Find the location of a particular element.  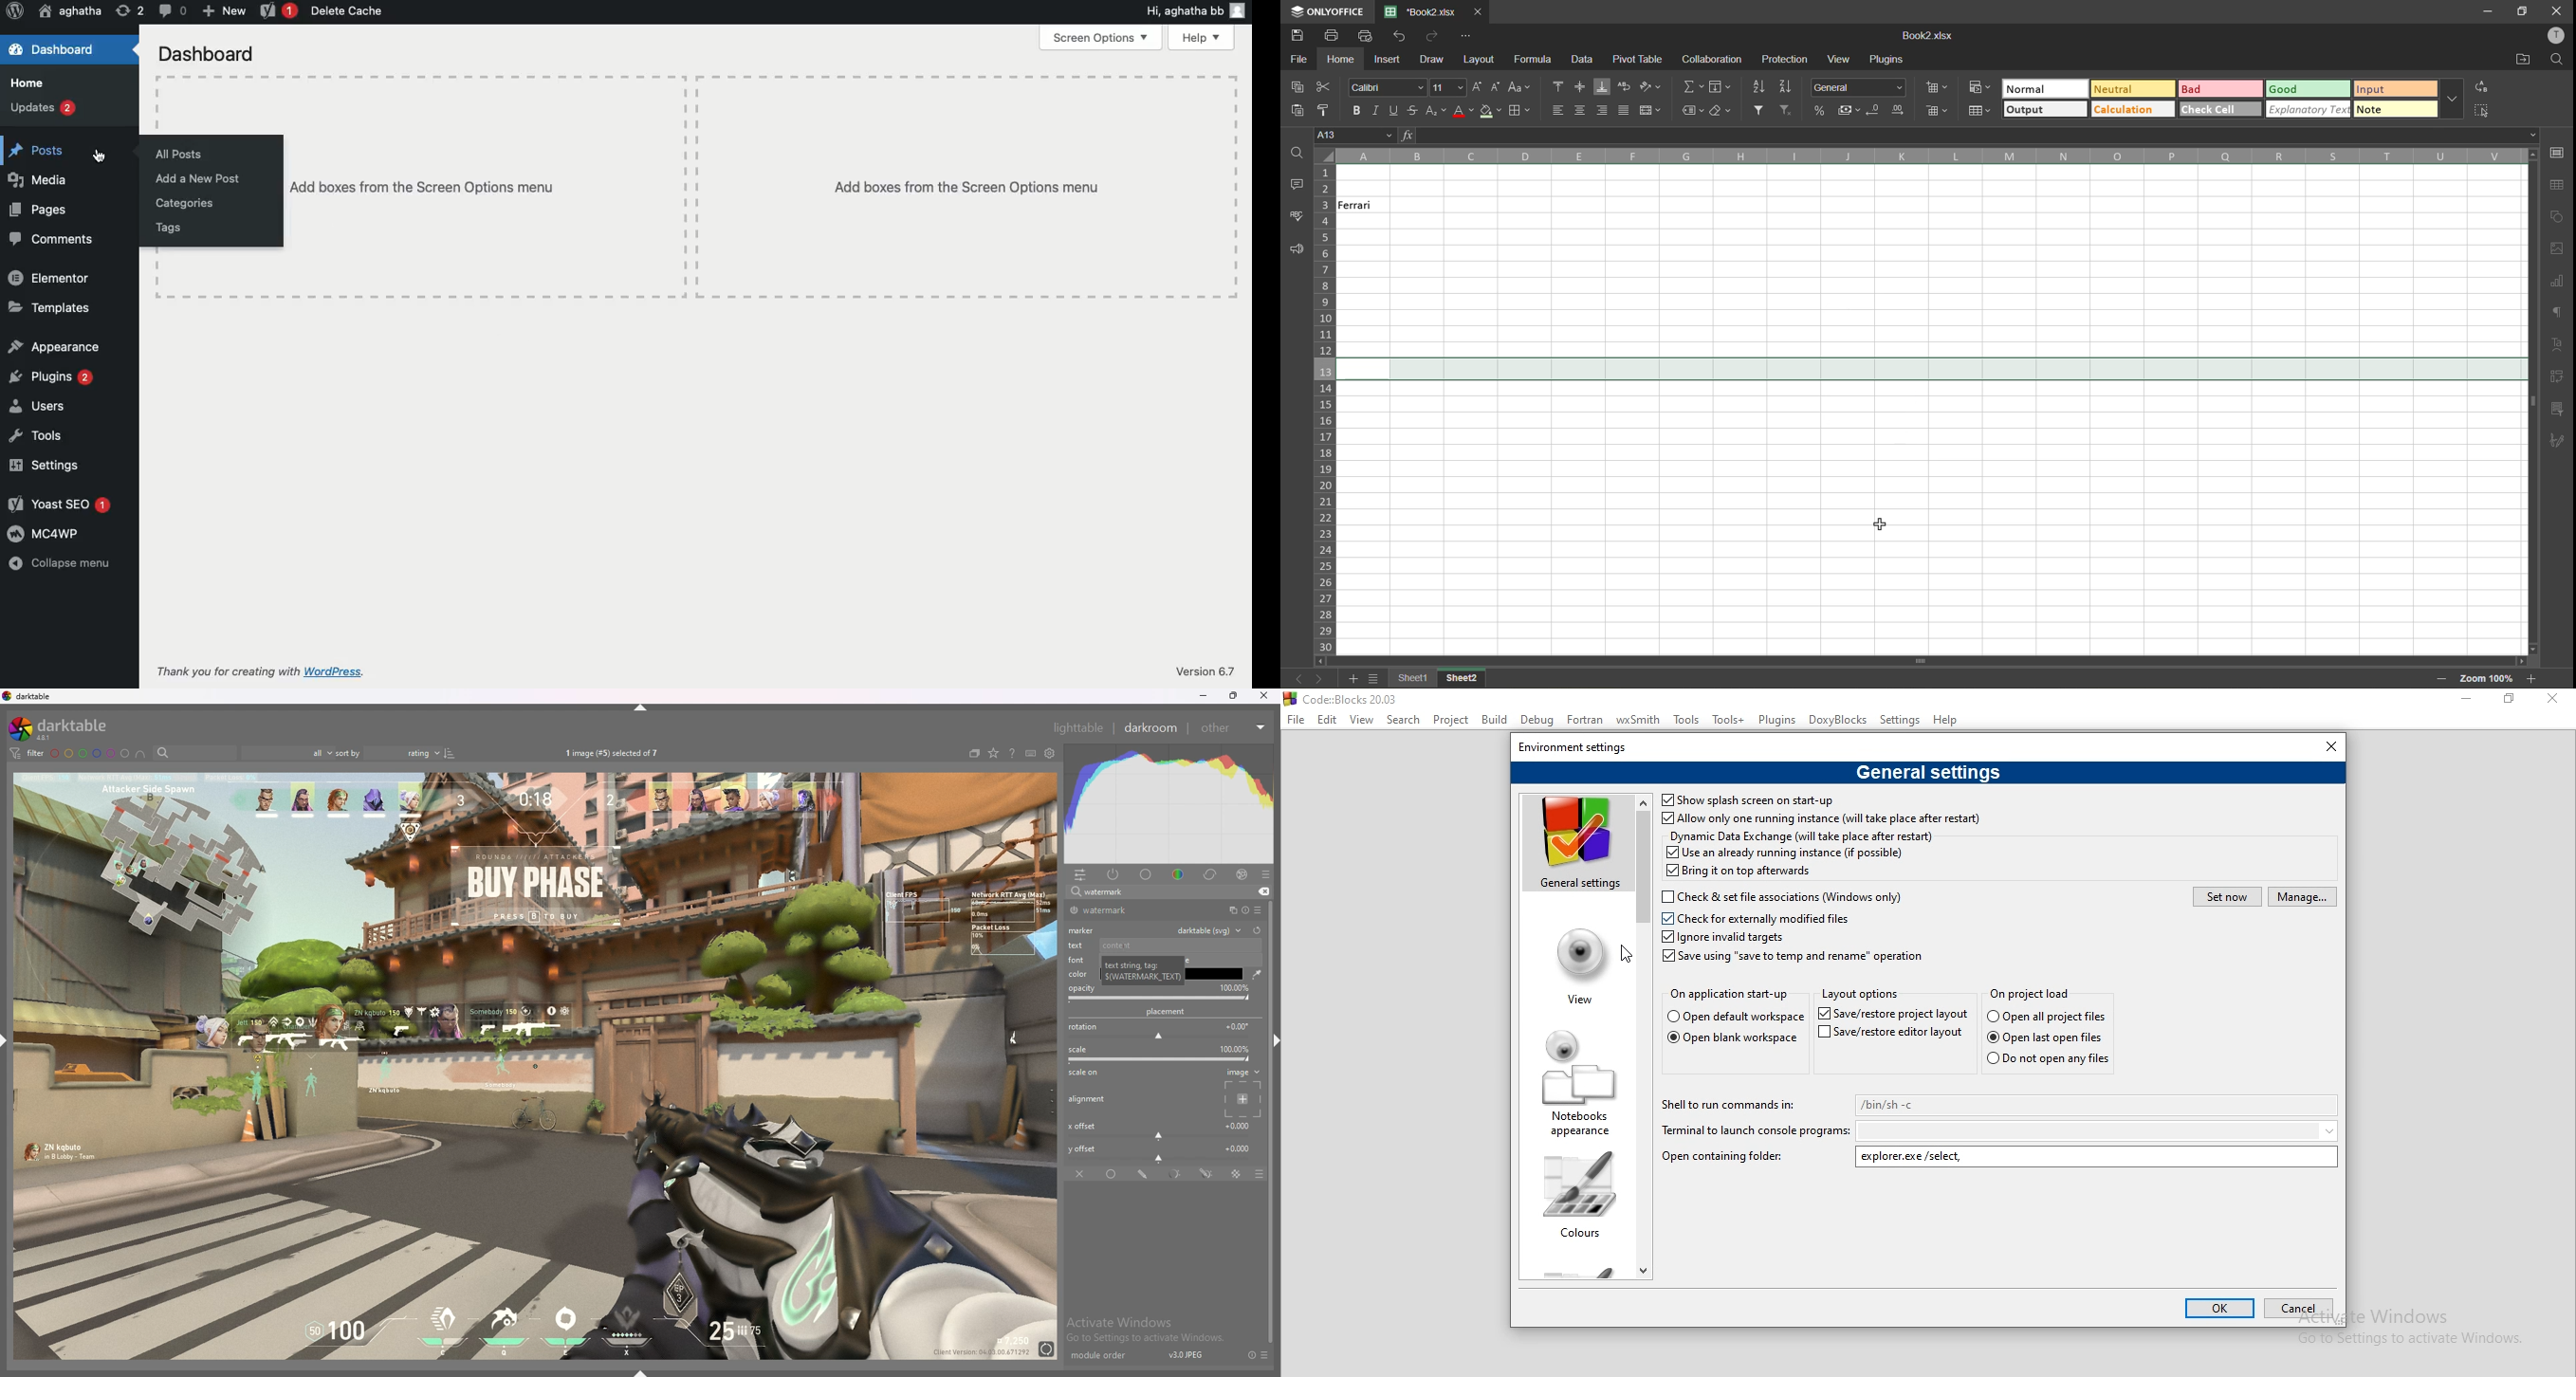

clear is located at coordinates (1725, 112).